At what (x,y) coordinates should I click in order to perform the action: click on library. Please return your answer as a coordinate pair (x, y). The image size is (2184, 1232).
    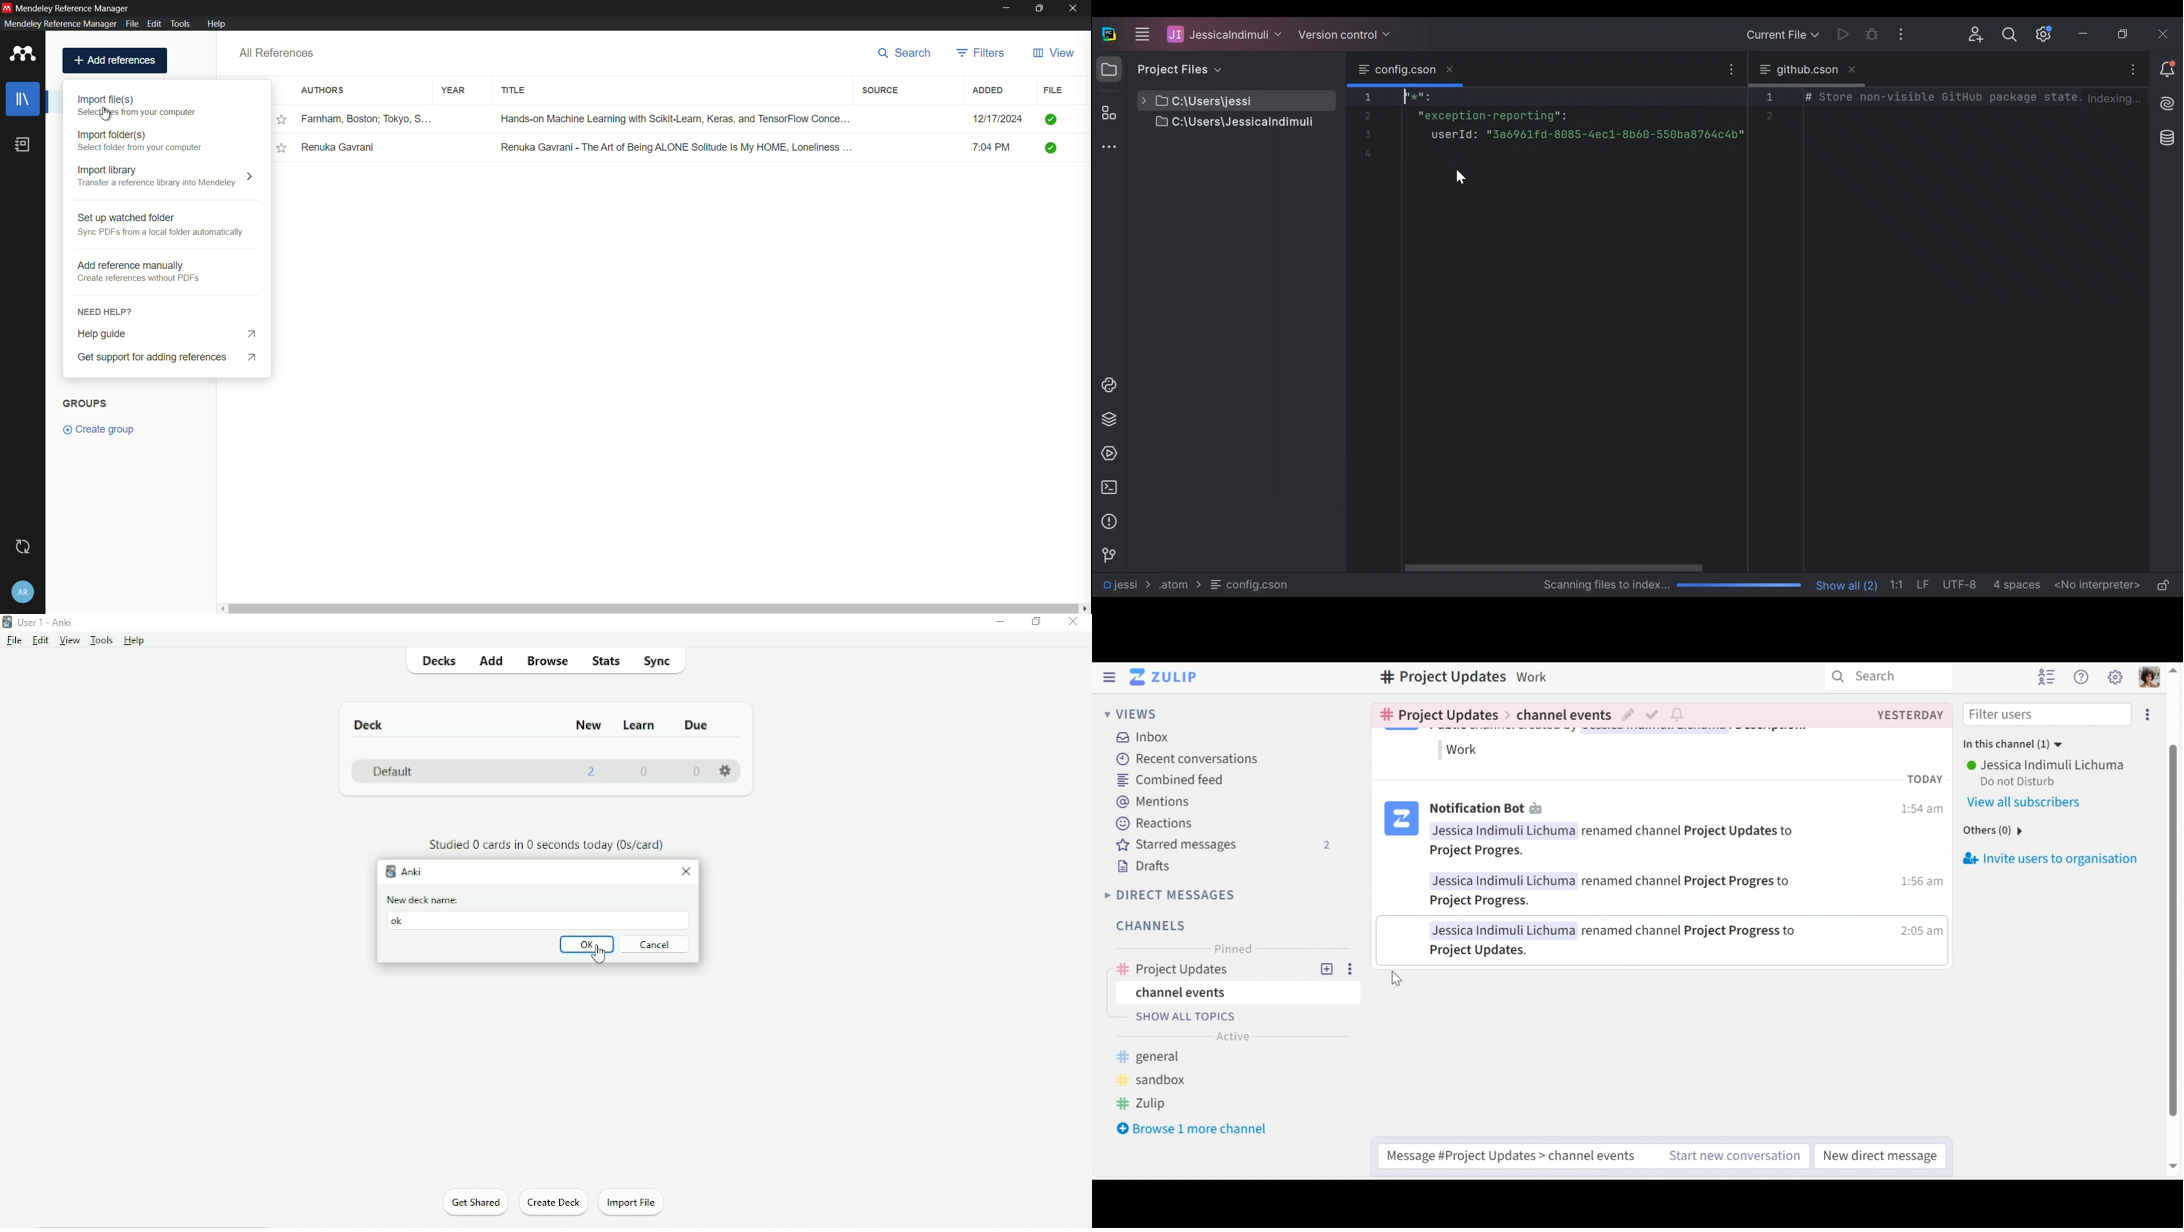
    Looking at the image, I should click on (24, 99).